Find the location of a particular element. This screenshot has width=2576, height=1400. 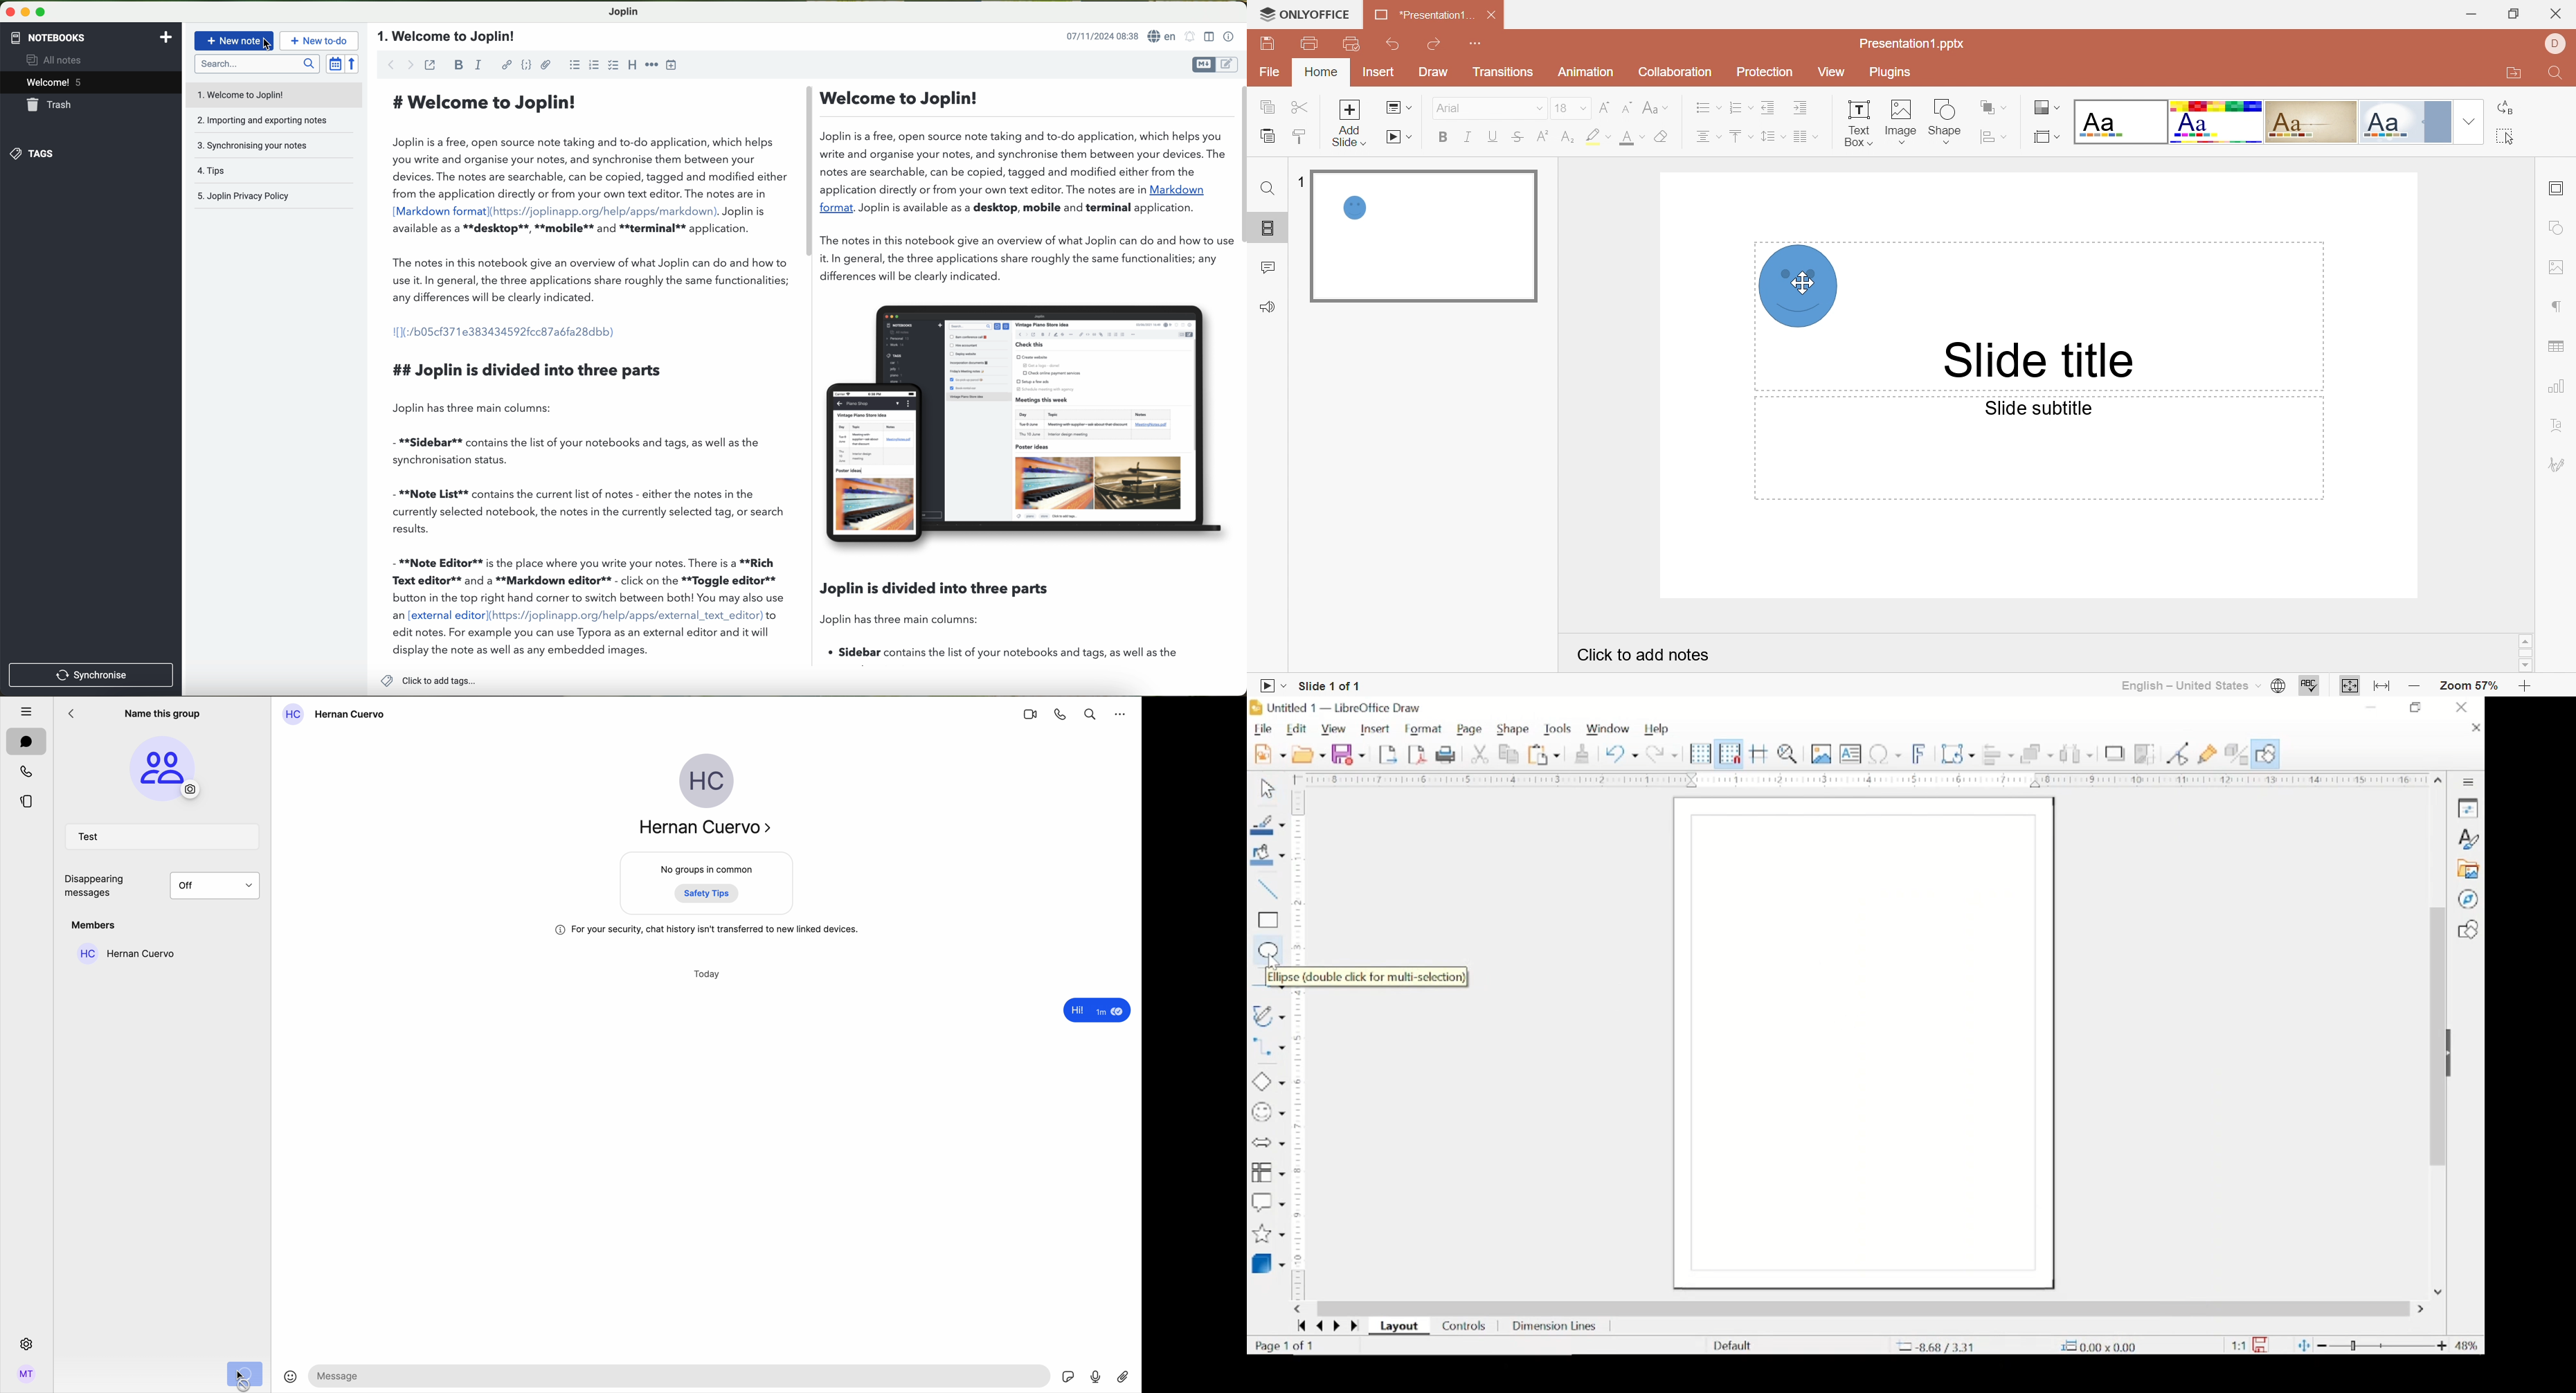

go next is located at coordinates (1333, 1326).